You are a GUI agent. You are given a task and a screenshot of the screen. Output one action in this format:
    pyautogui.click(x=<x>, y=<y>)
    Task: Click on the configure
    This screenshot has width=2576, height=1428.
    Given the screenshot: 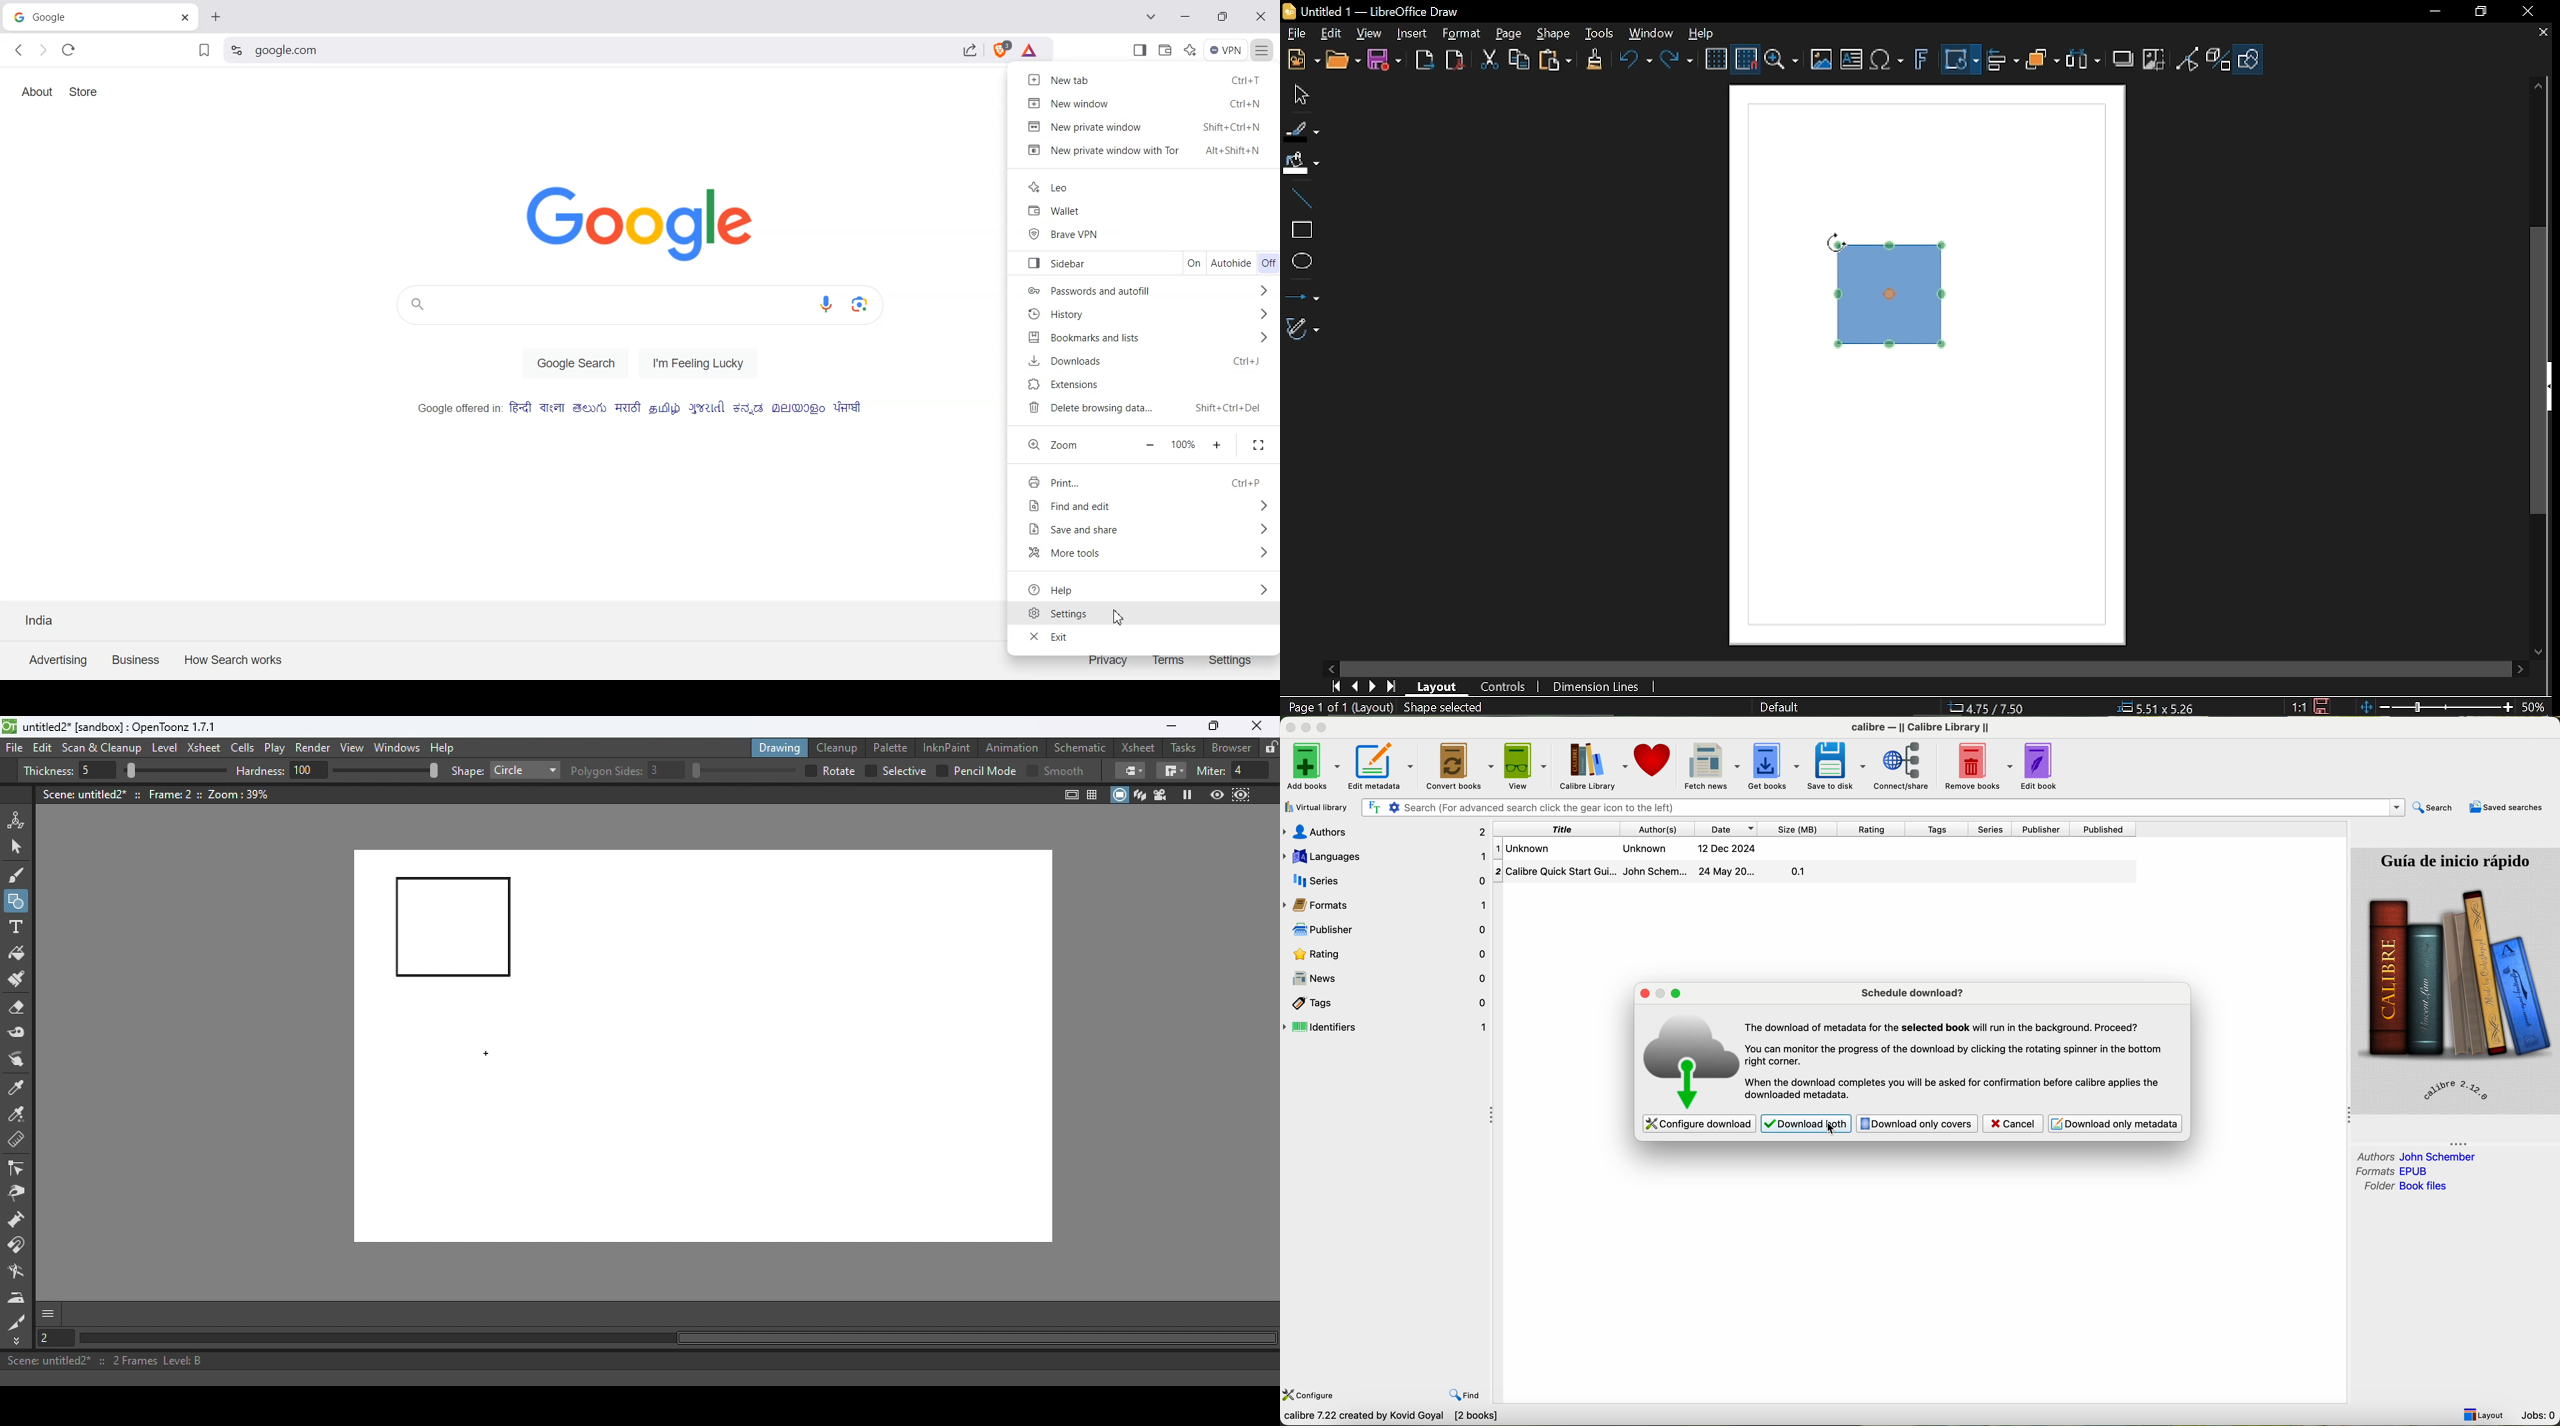 What is the action you would take?
    pyautogui.click(x=1310, y=1397)
    